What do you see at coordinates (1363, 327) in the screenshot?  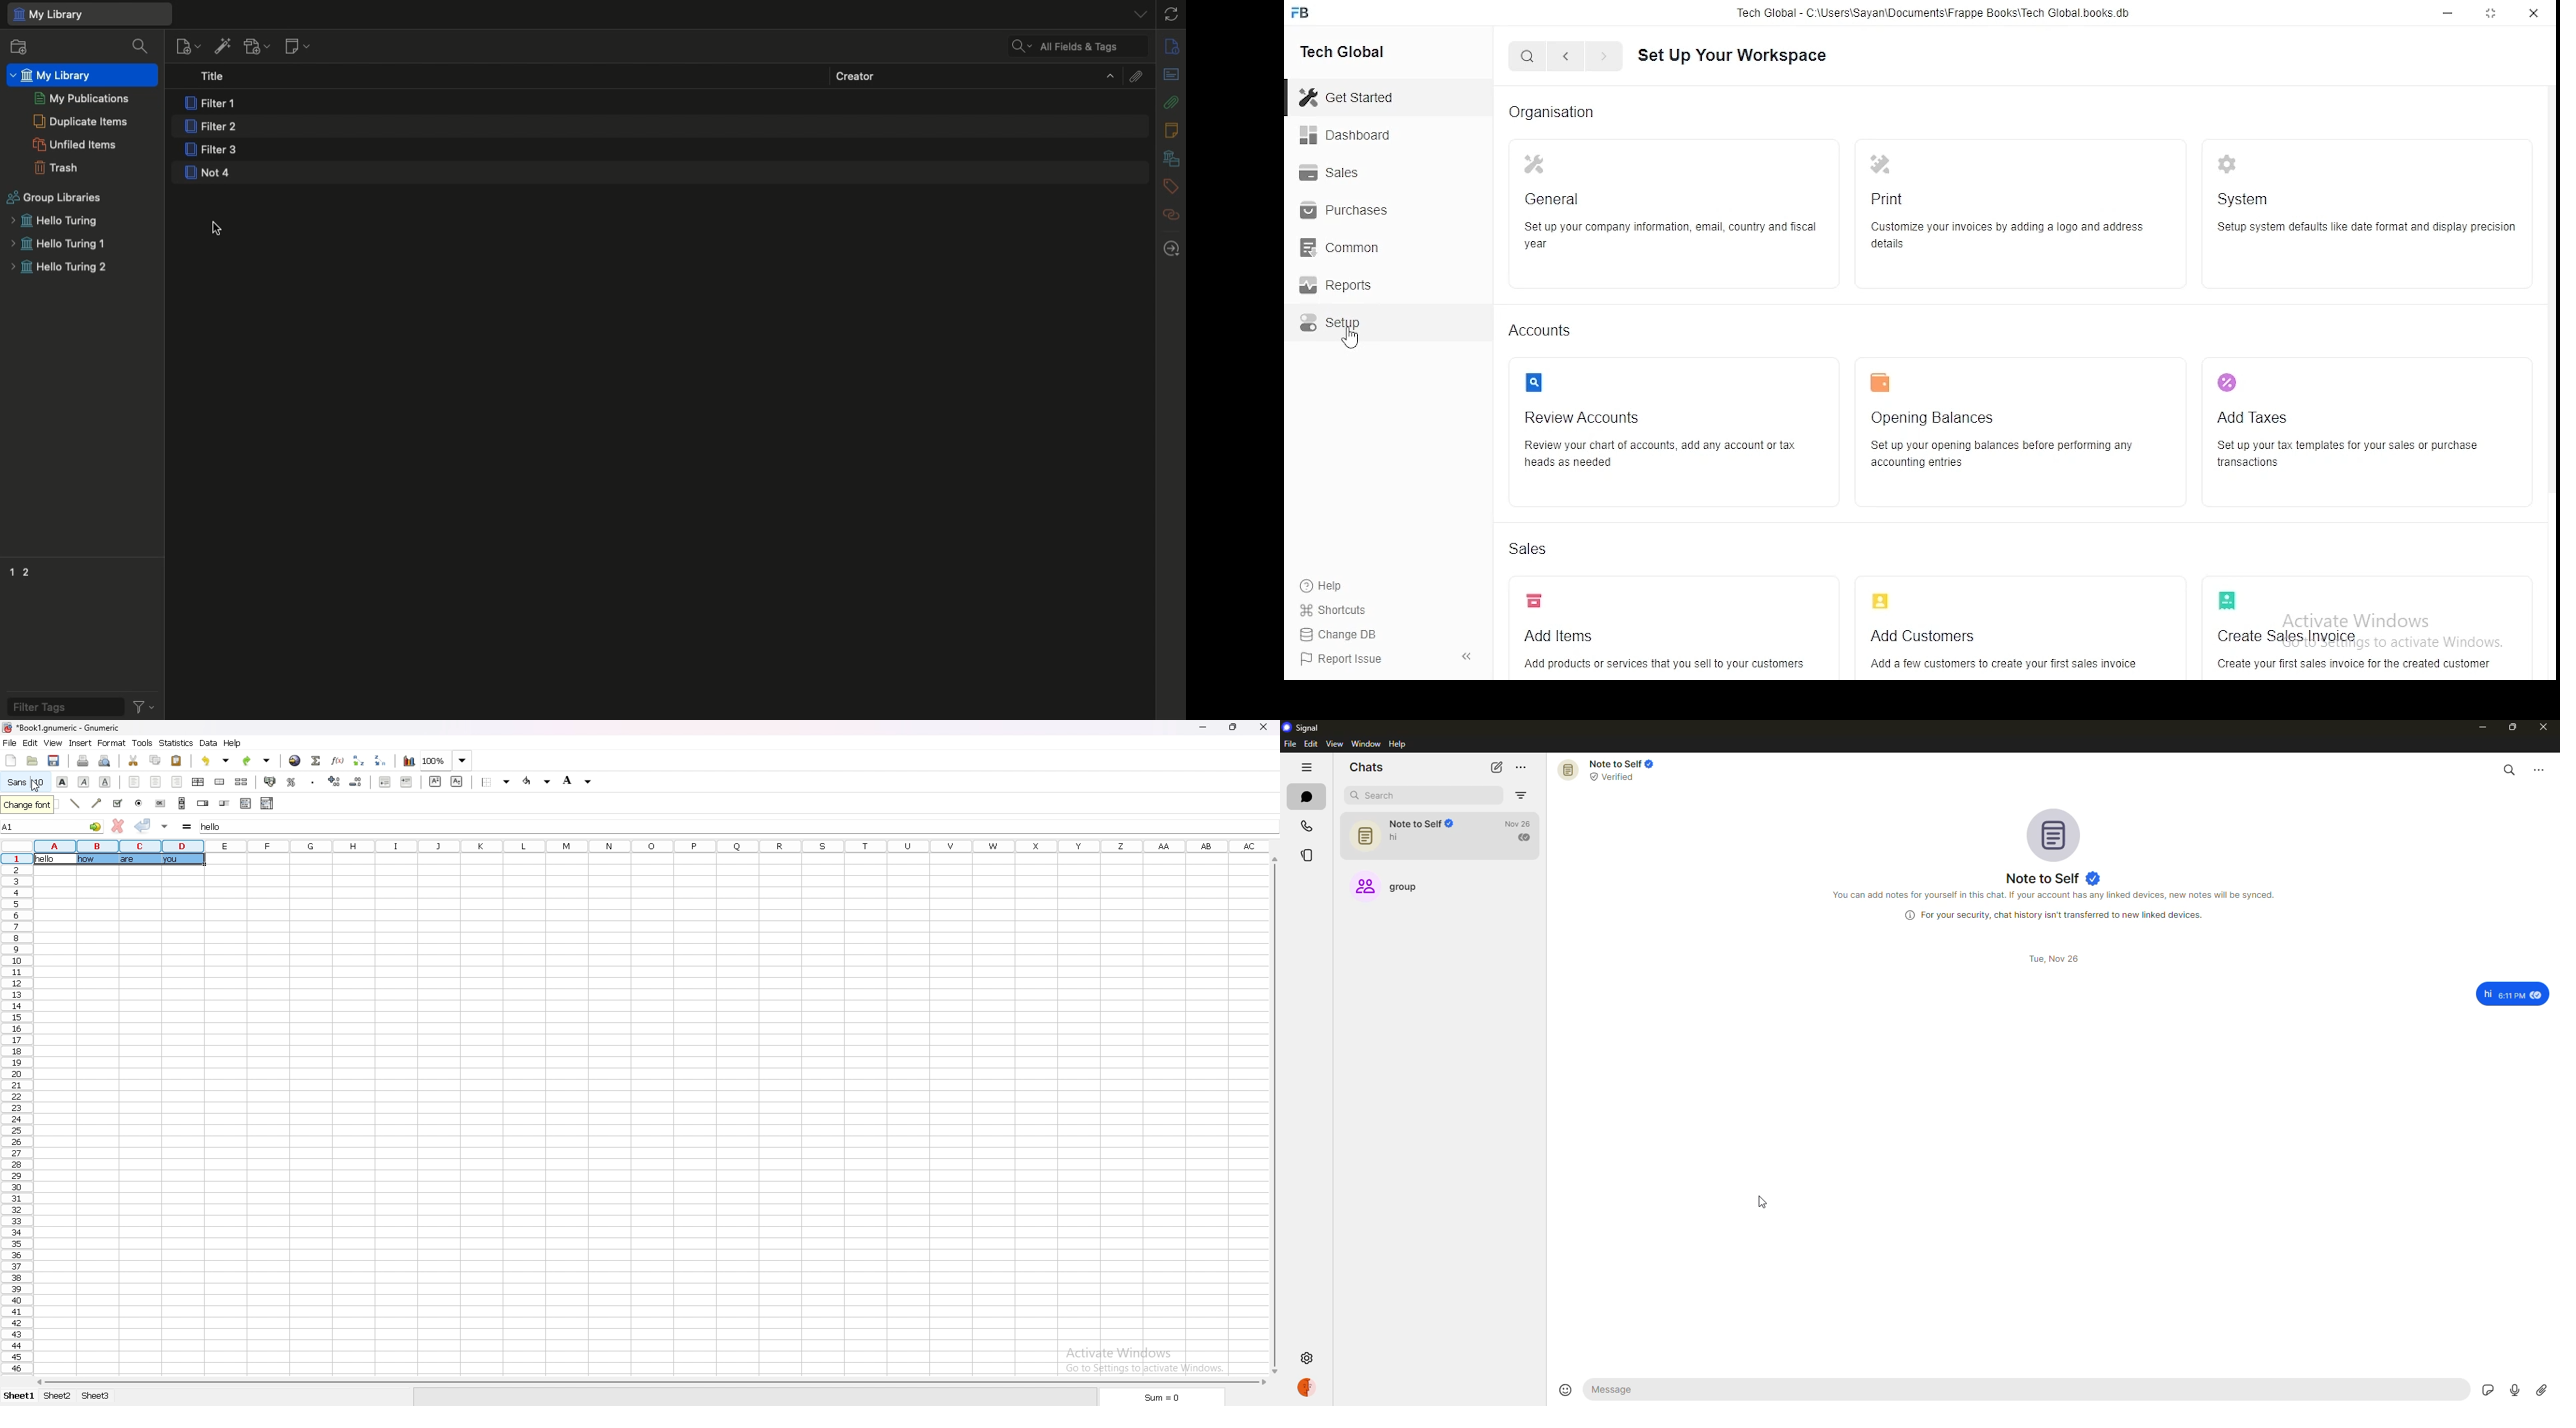 I see `setup ` at bounding box center [1363, 327].